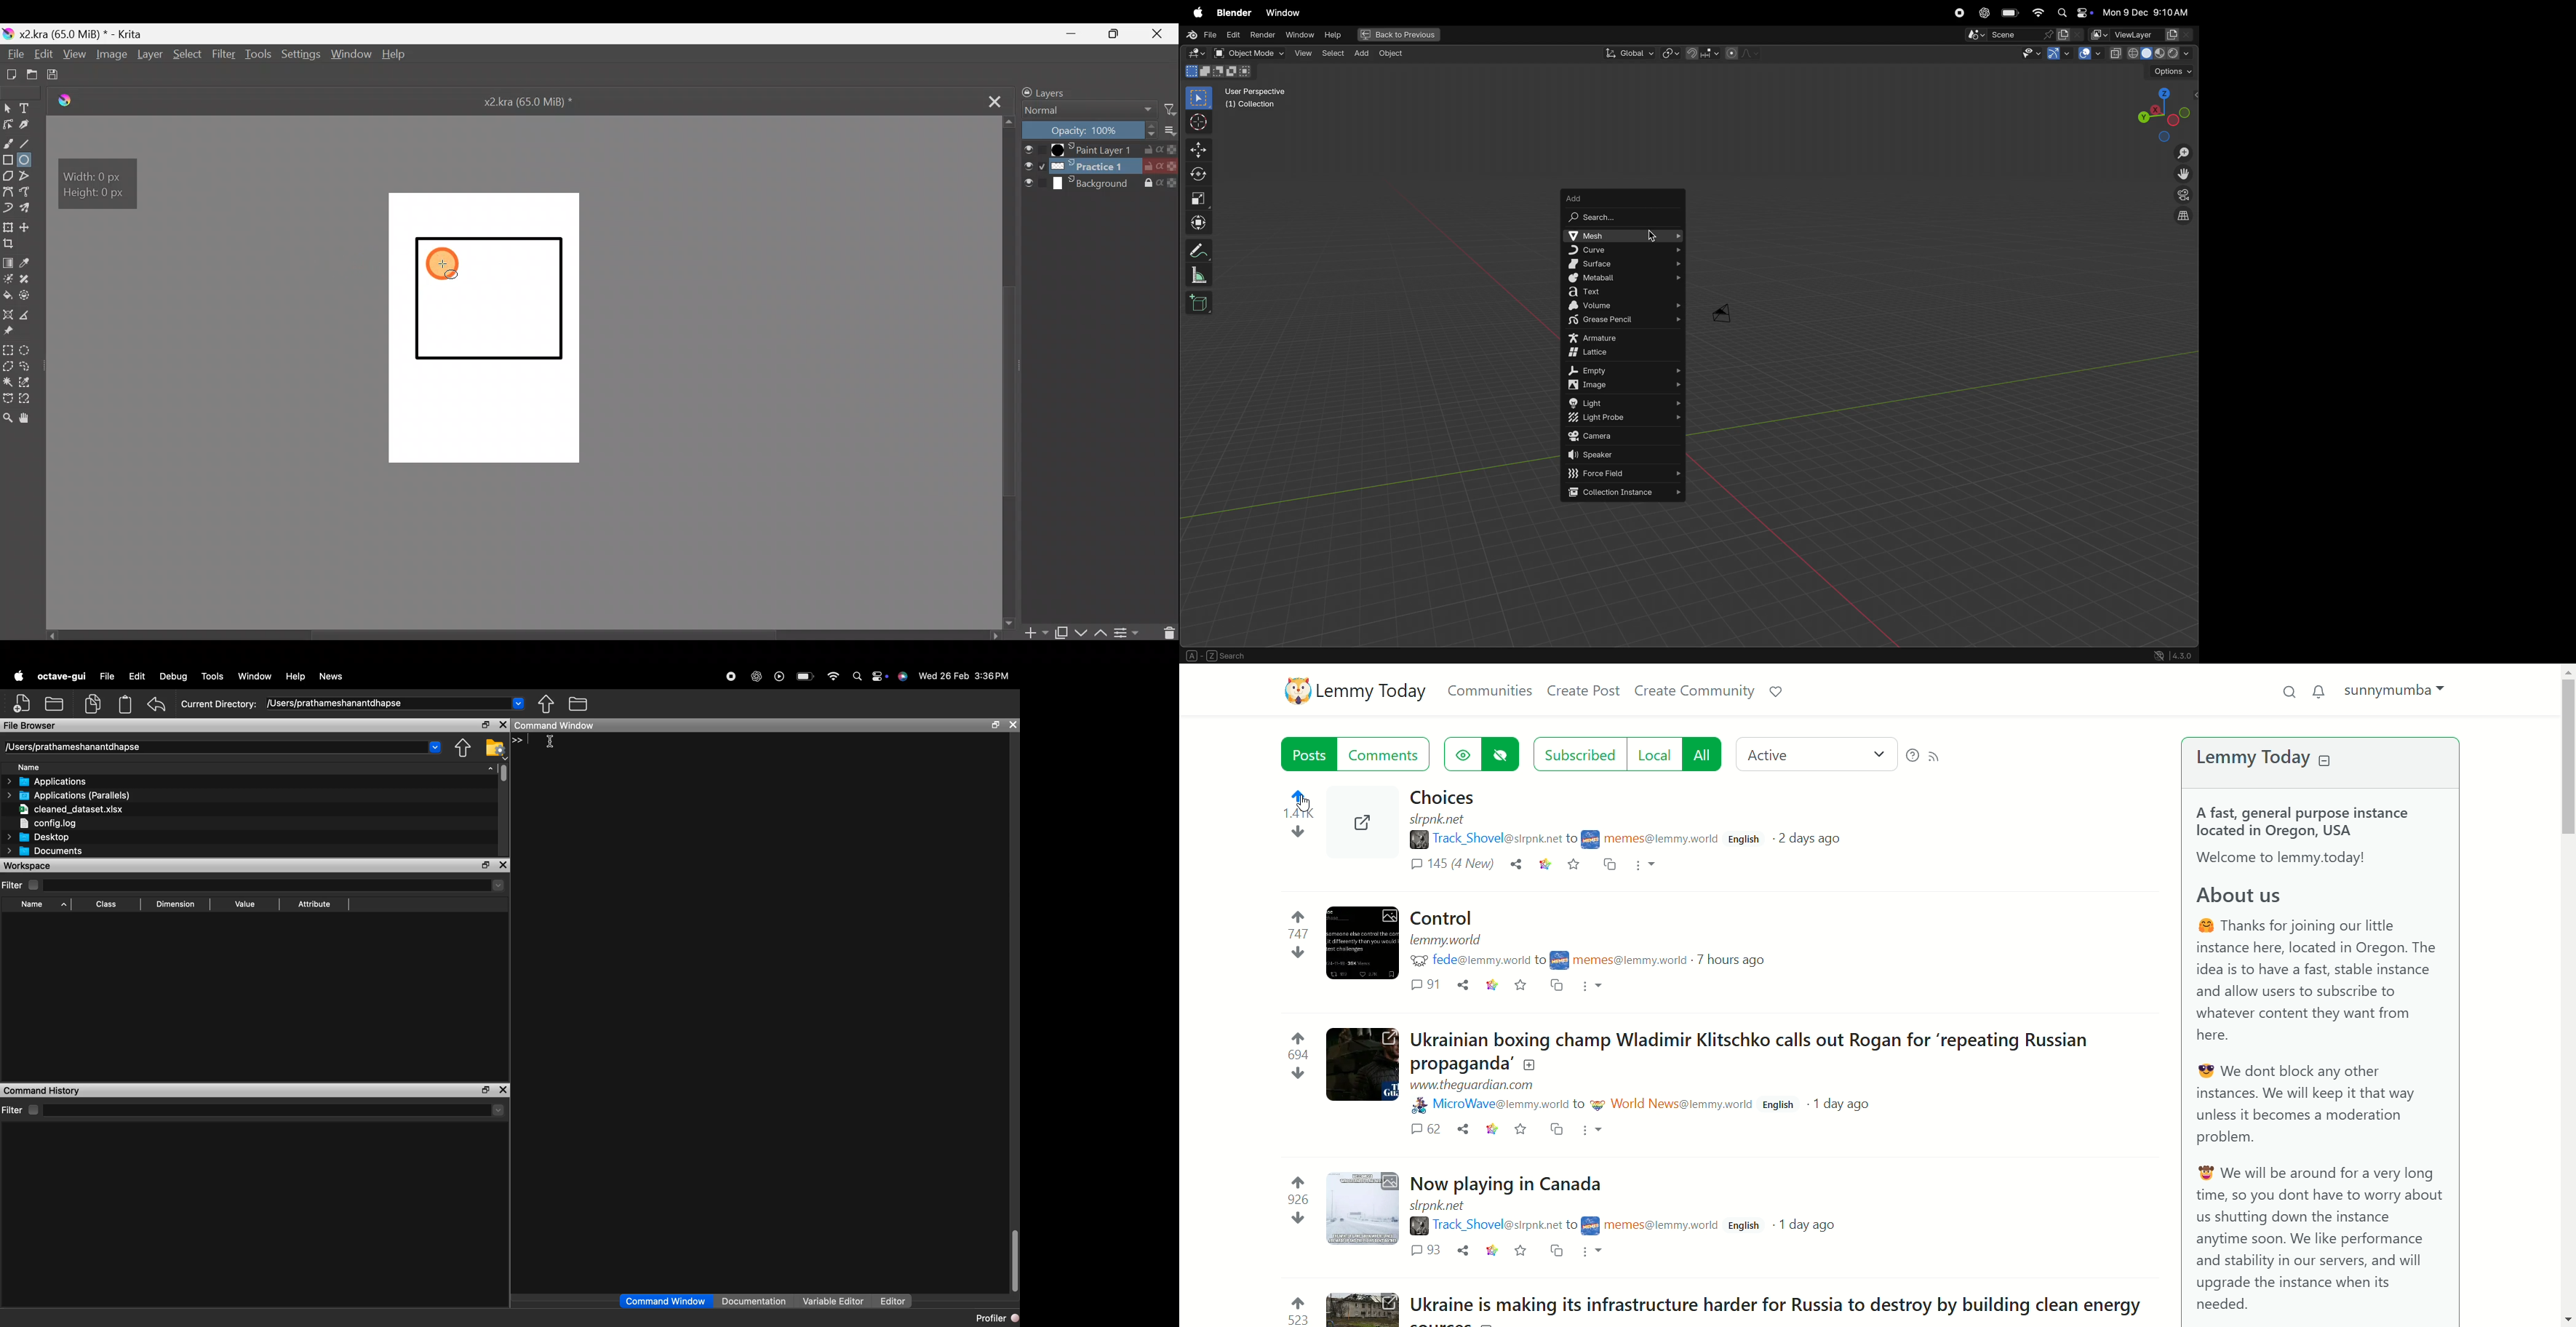 Image resolution: width=2576 pixels, height=1344 pixels. What do you see at coordinates (1464, 918) in the screenshot?
I see `Post - Control` at bounding box center [1464, 918].